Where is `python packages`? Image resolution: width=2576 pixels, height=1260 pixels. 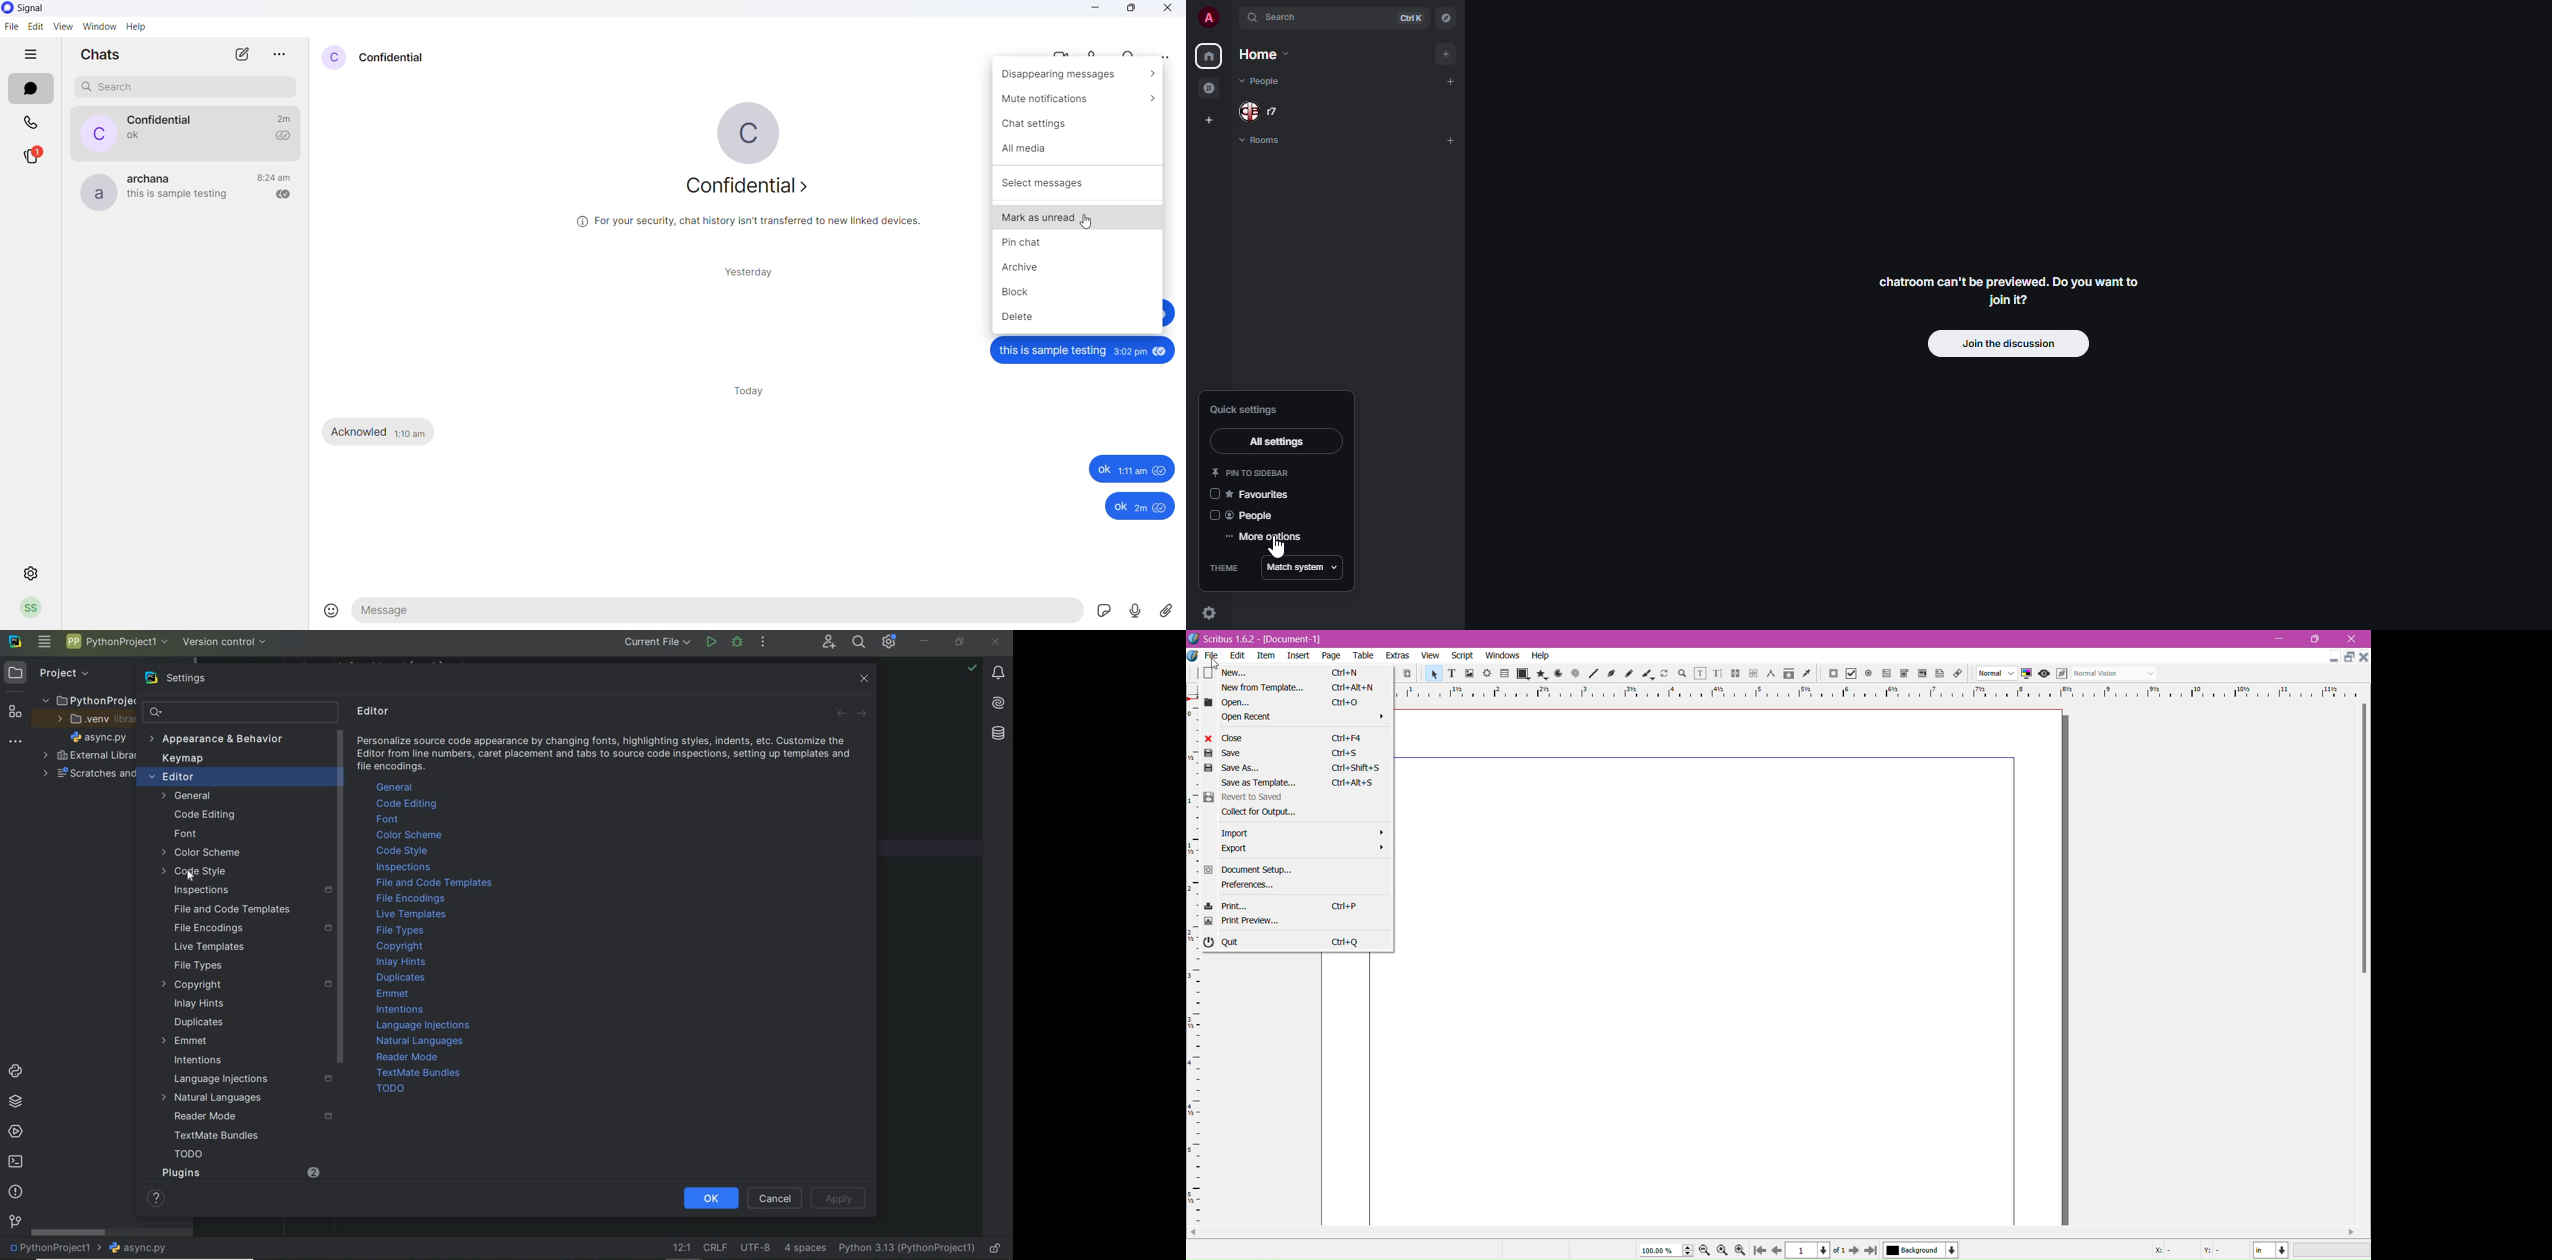 python packages is located at coordinates (15, 1102).